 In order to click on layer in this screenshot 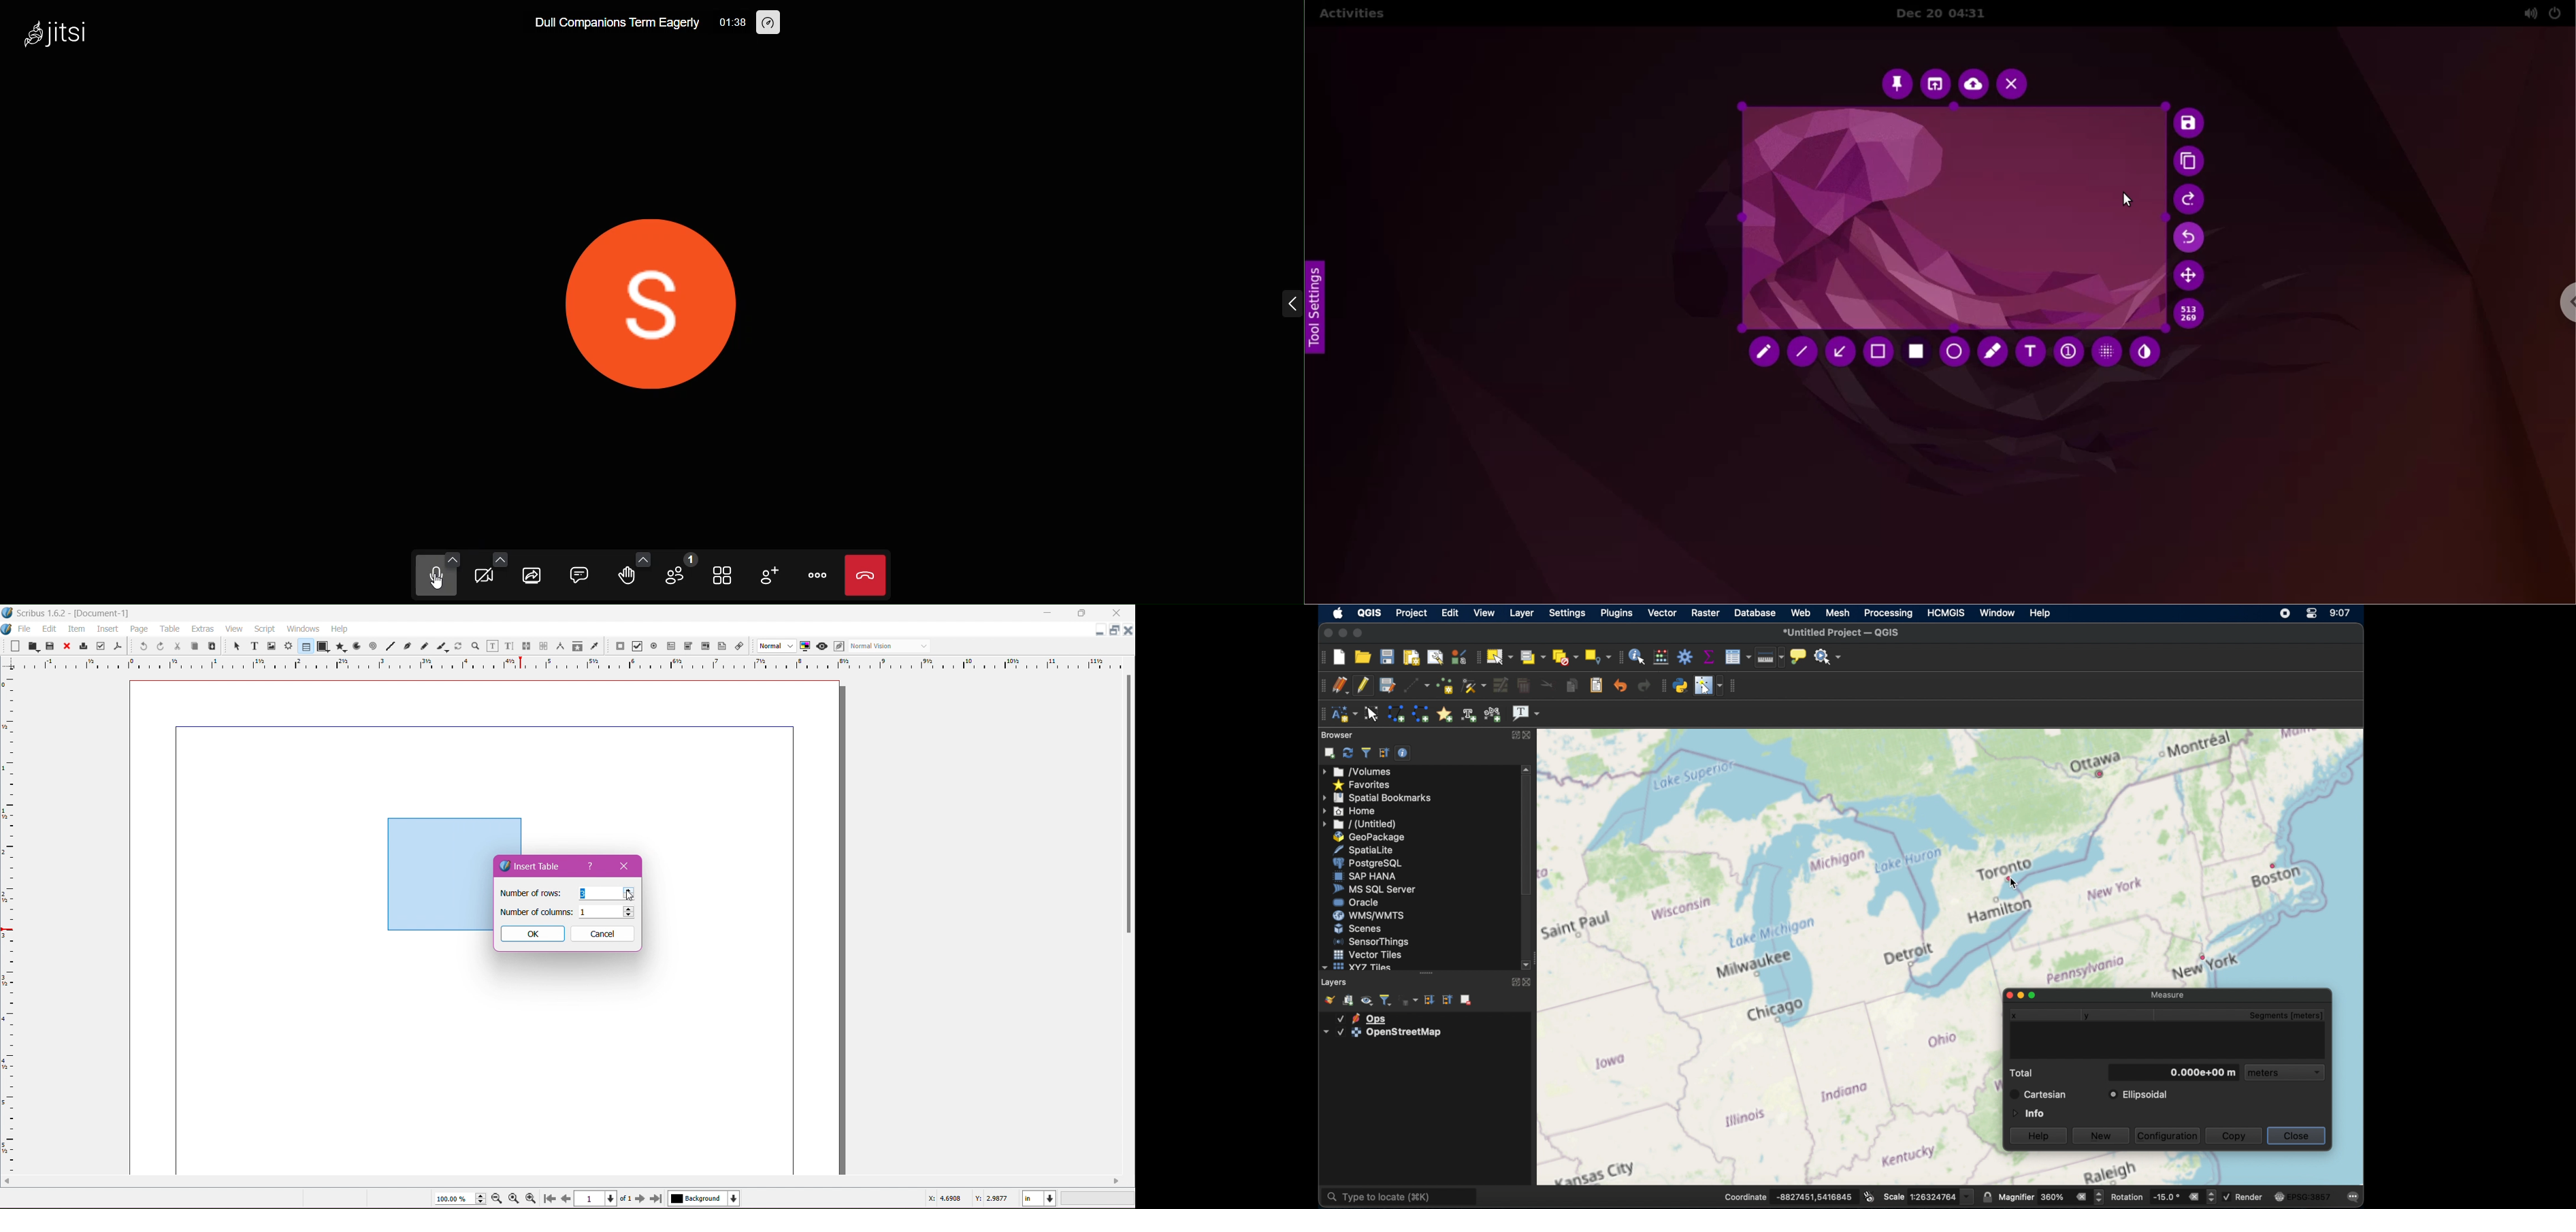, I will do `click(1380, 1033)`.